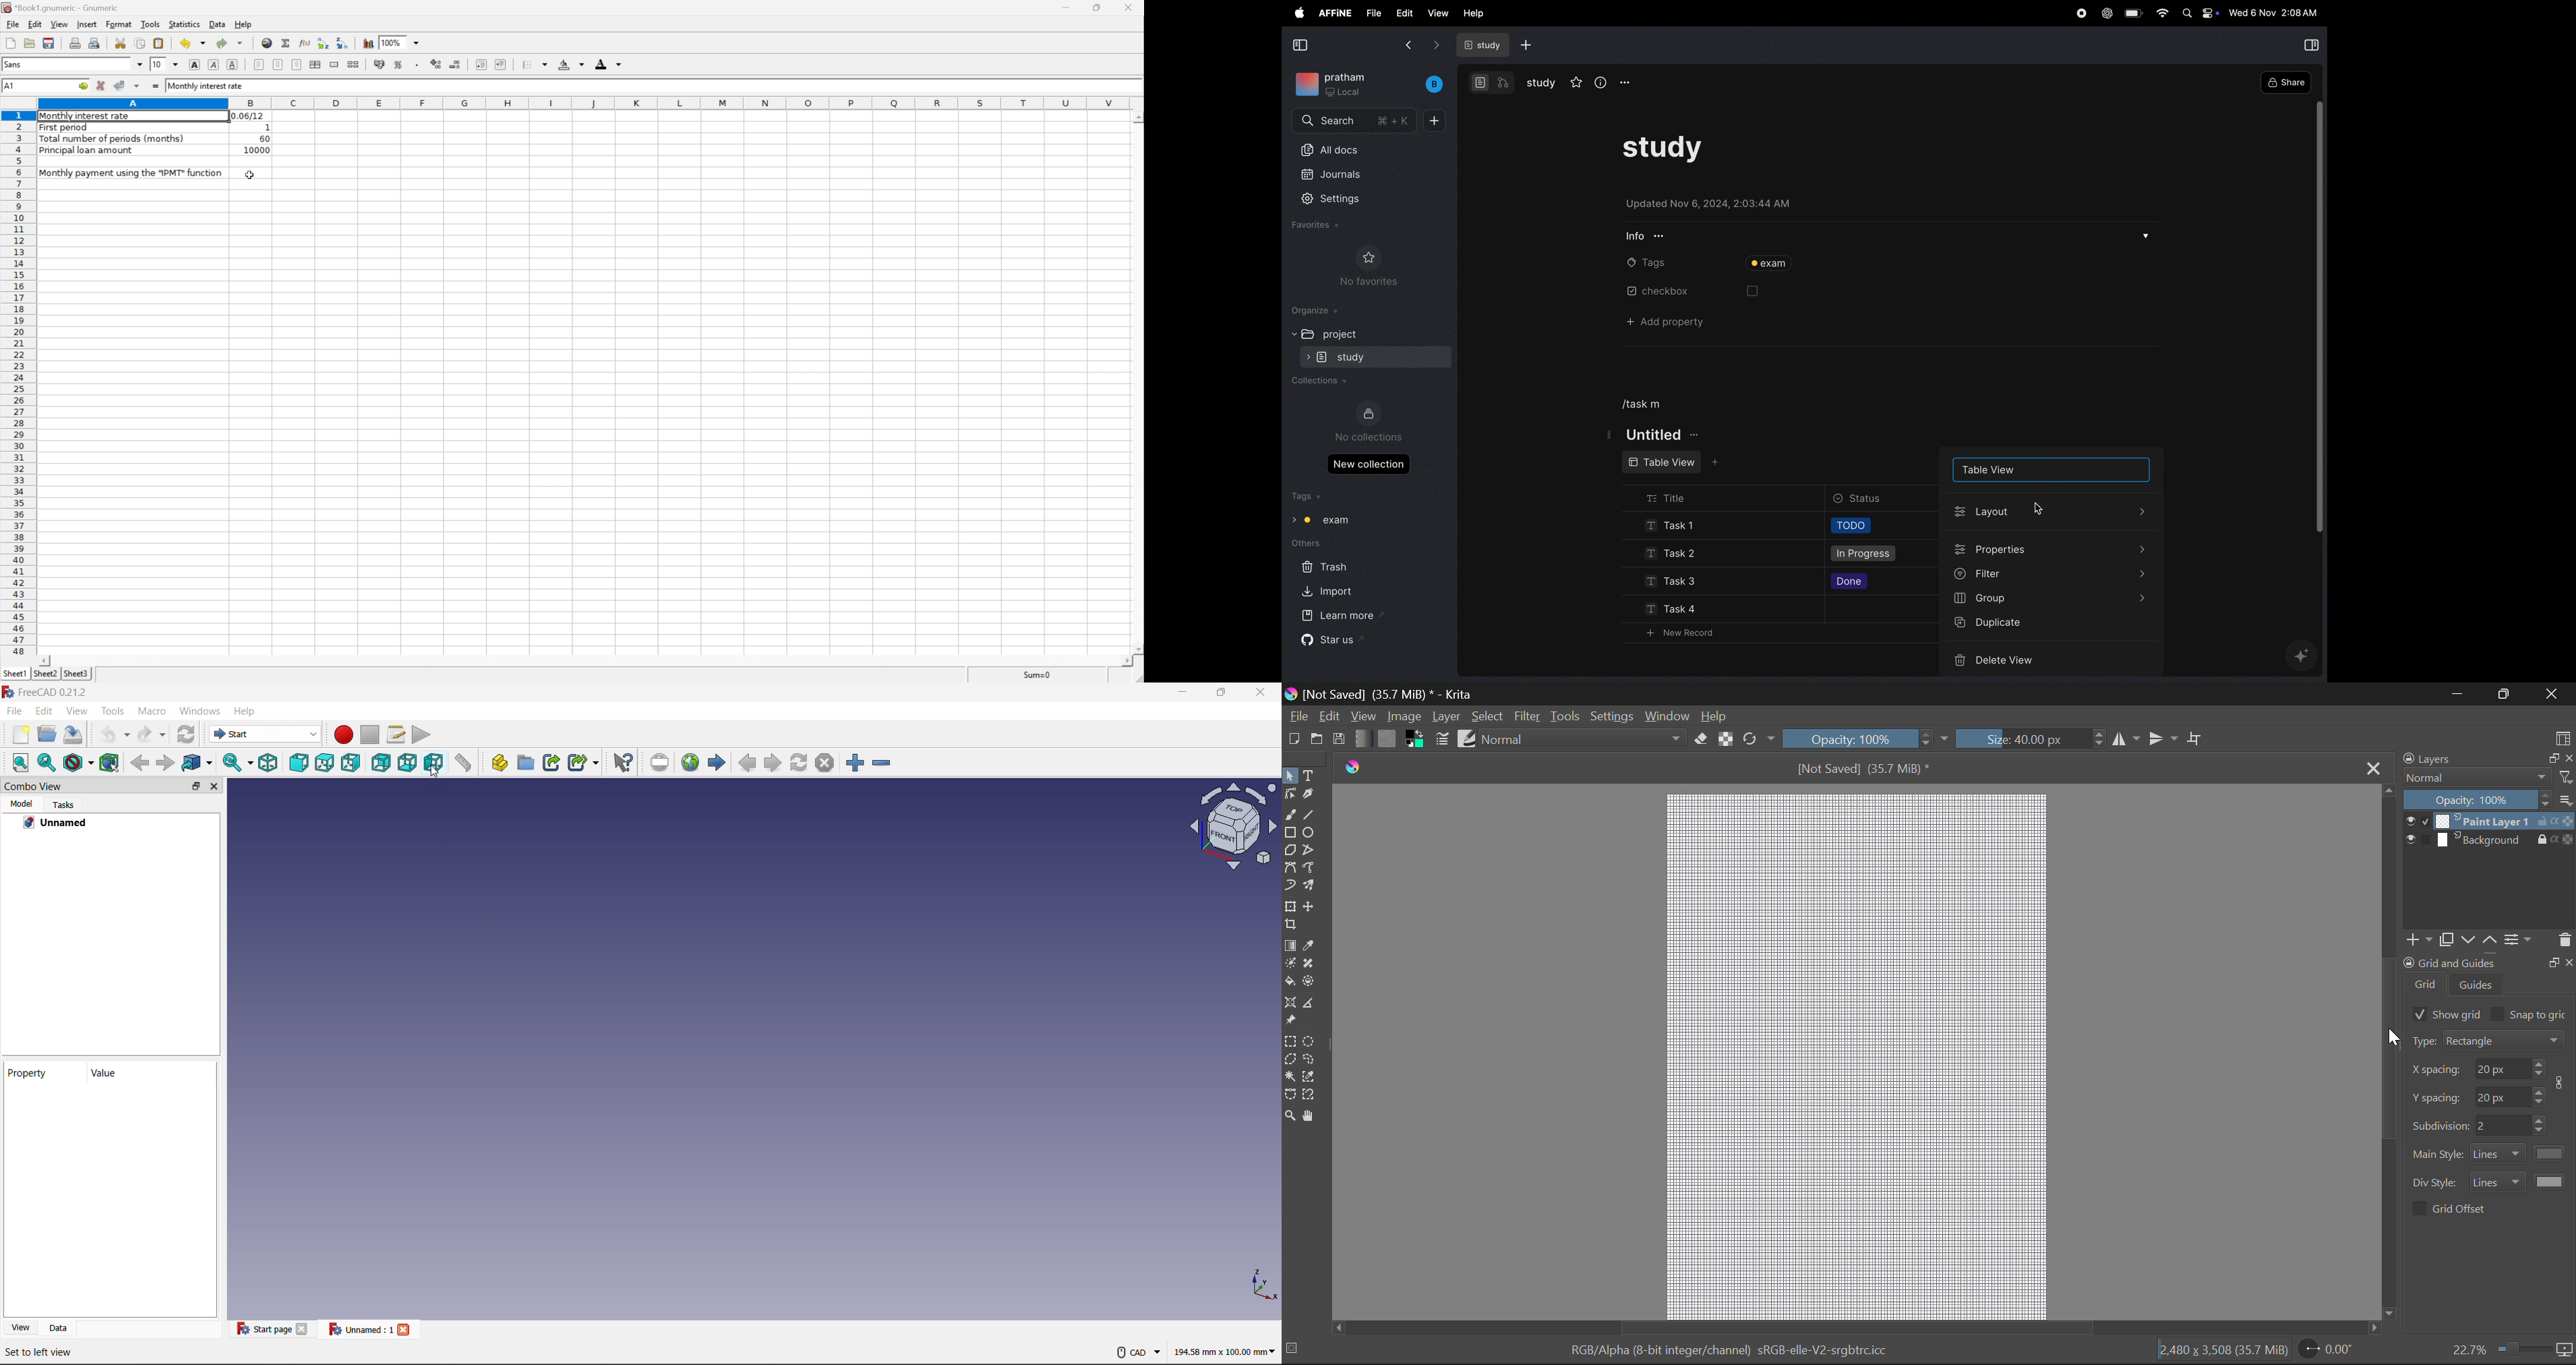 The height and width of the screenshot is (1372, 2576). What do you see at coordinates (1311, 776) in the screenshot?
I see `Text` at bounding box center [1311, 776].